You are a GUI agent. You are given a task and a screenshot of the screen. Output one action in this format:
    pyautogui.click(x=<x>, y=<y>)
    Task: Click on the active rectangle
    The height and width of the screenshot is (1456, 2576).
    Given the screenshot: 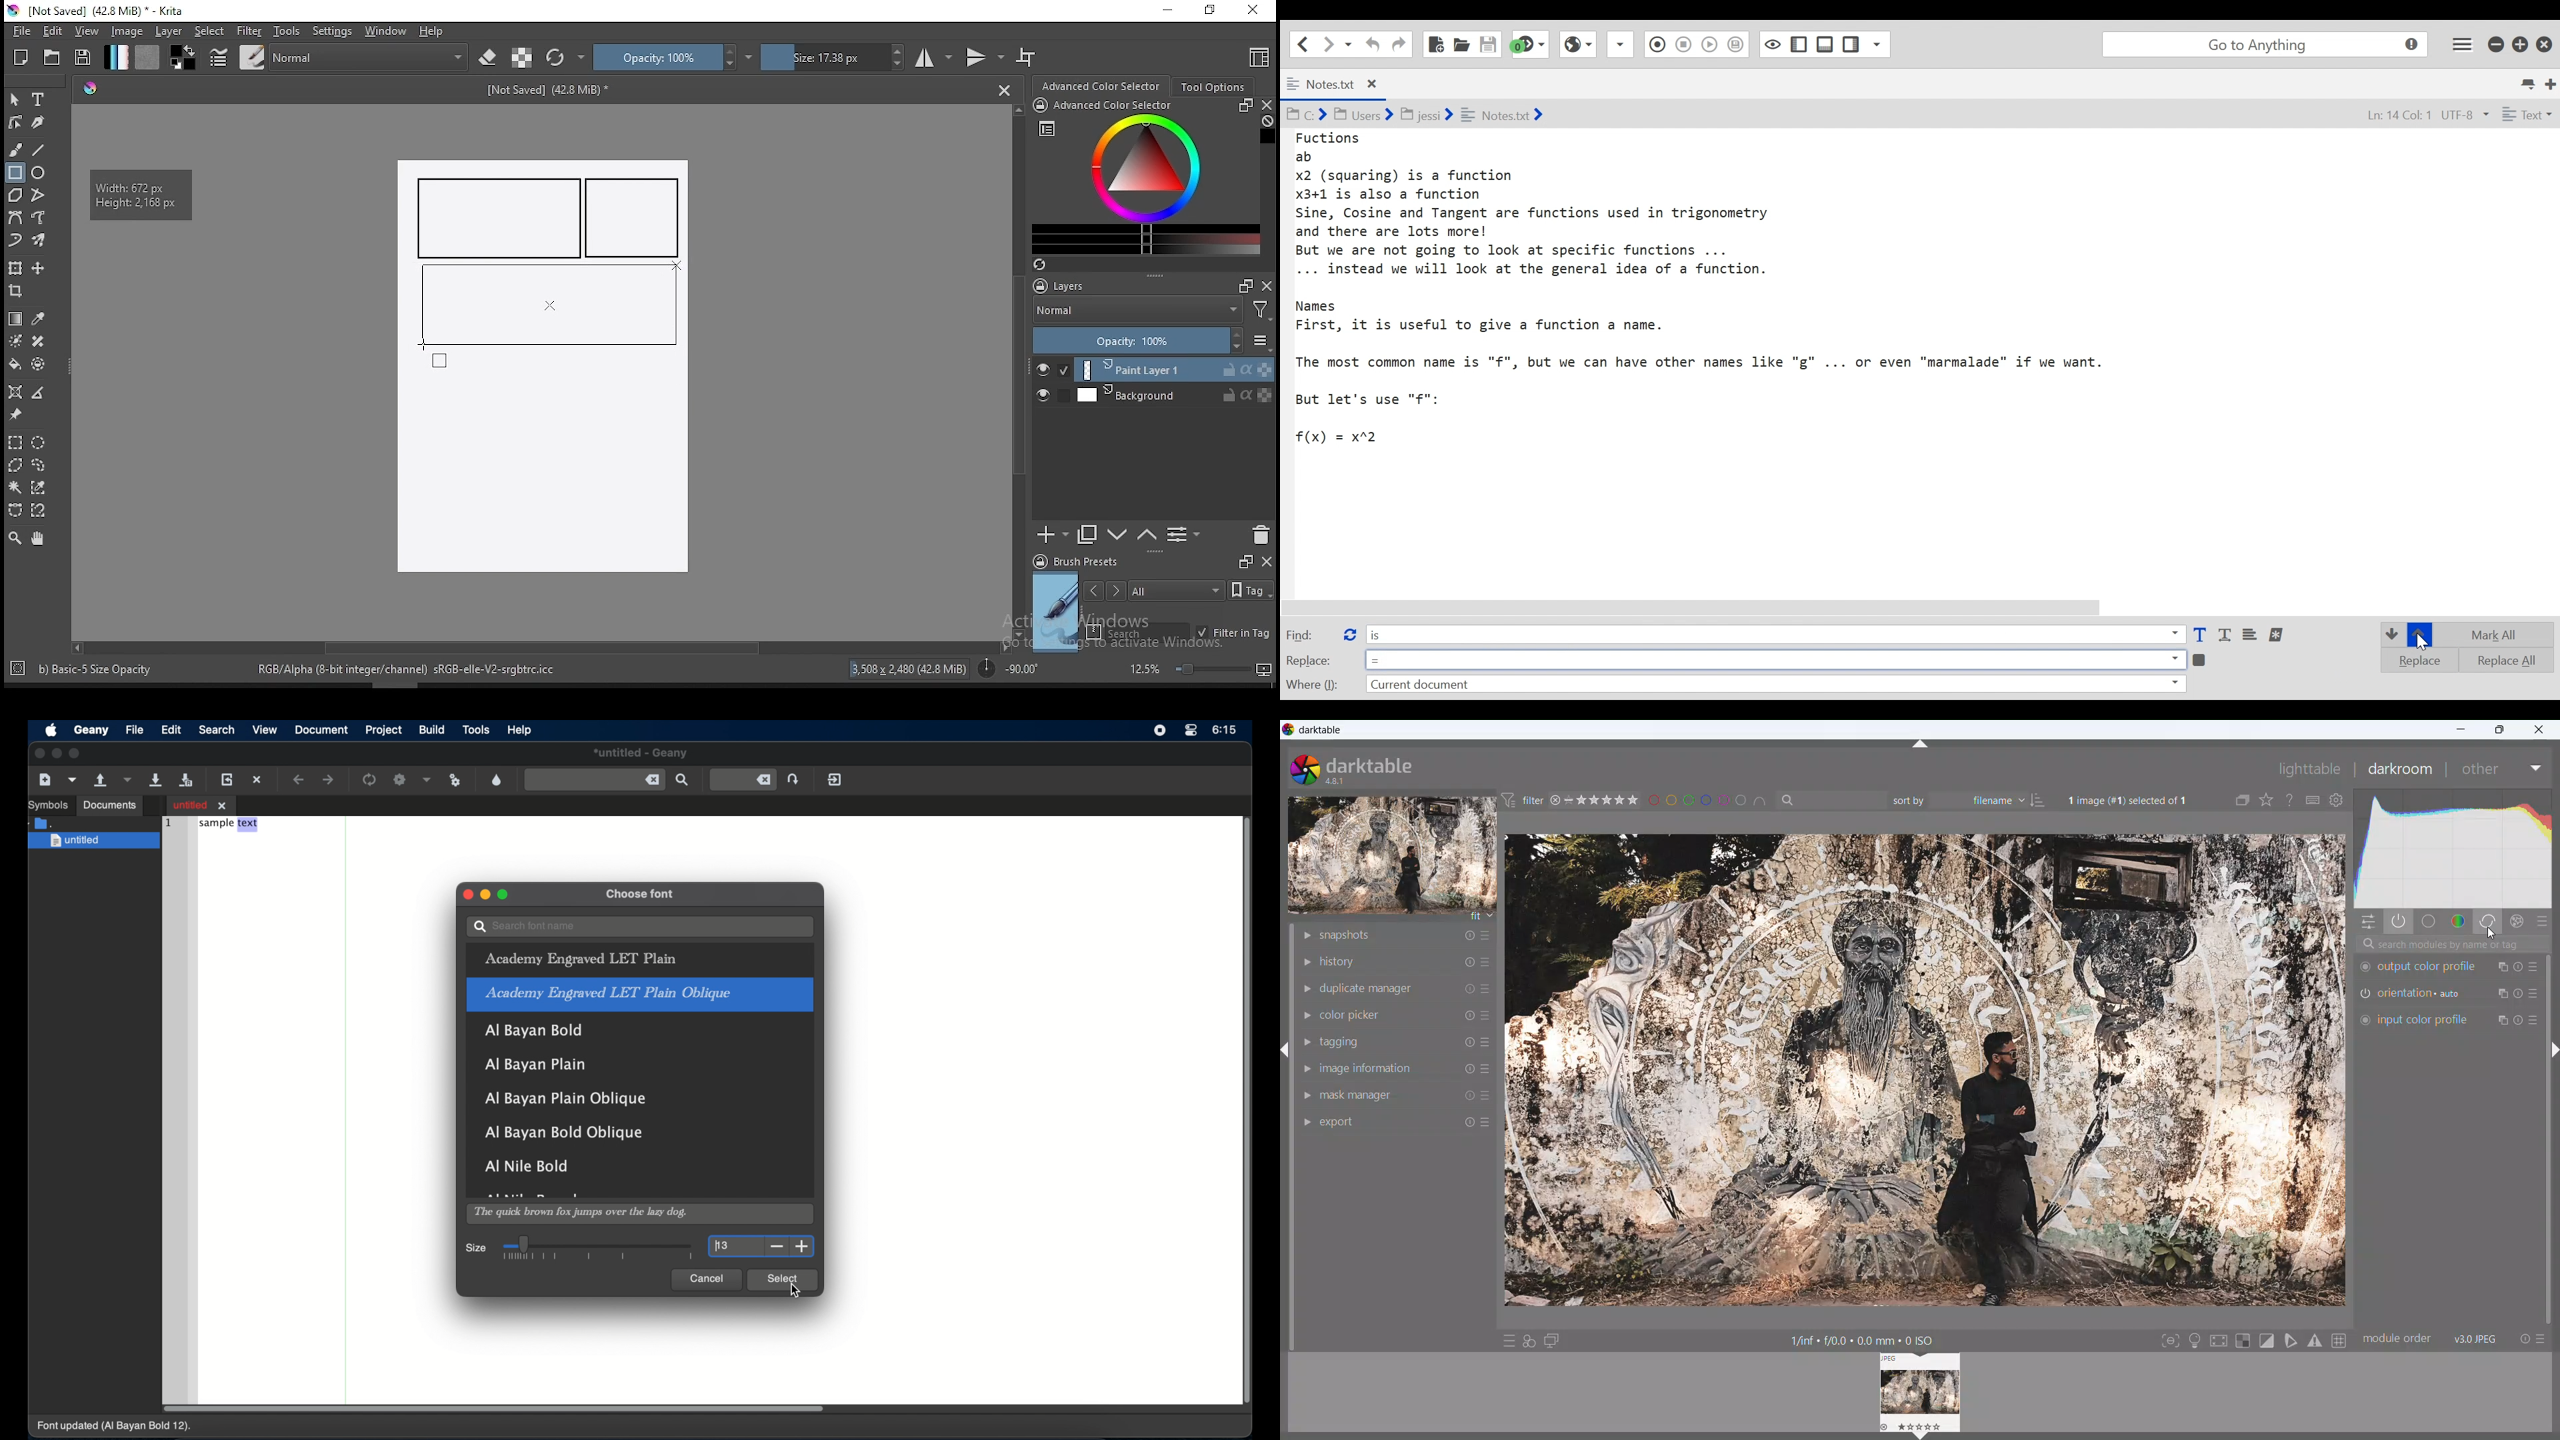 What is the action you would take?
    pyautogui.click(x=547, y=303)
    